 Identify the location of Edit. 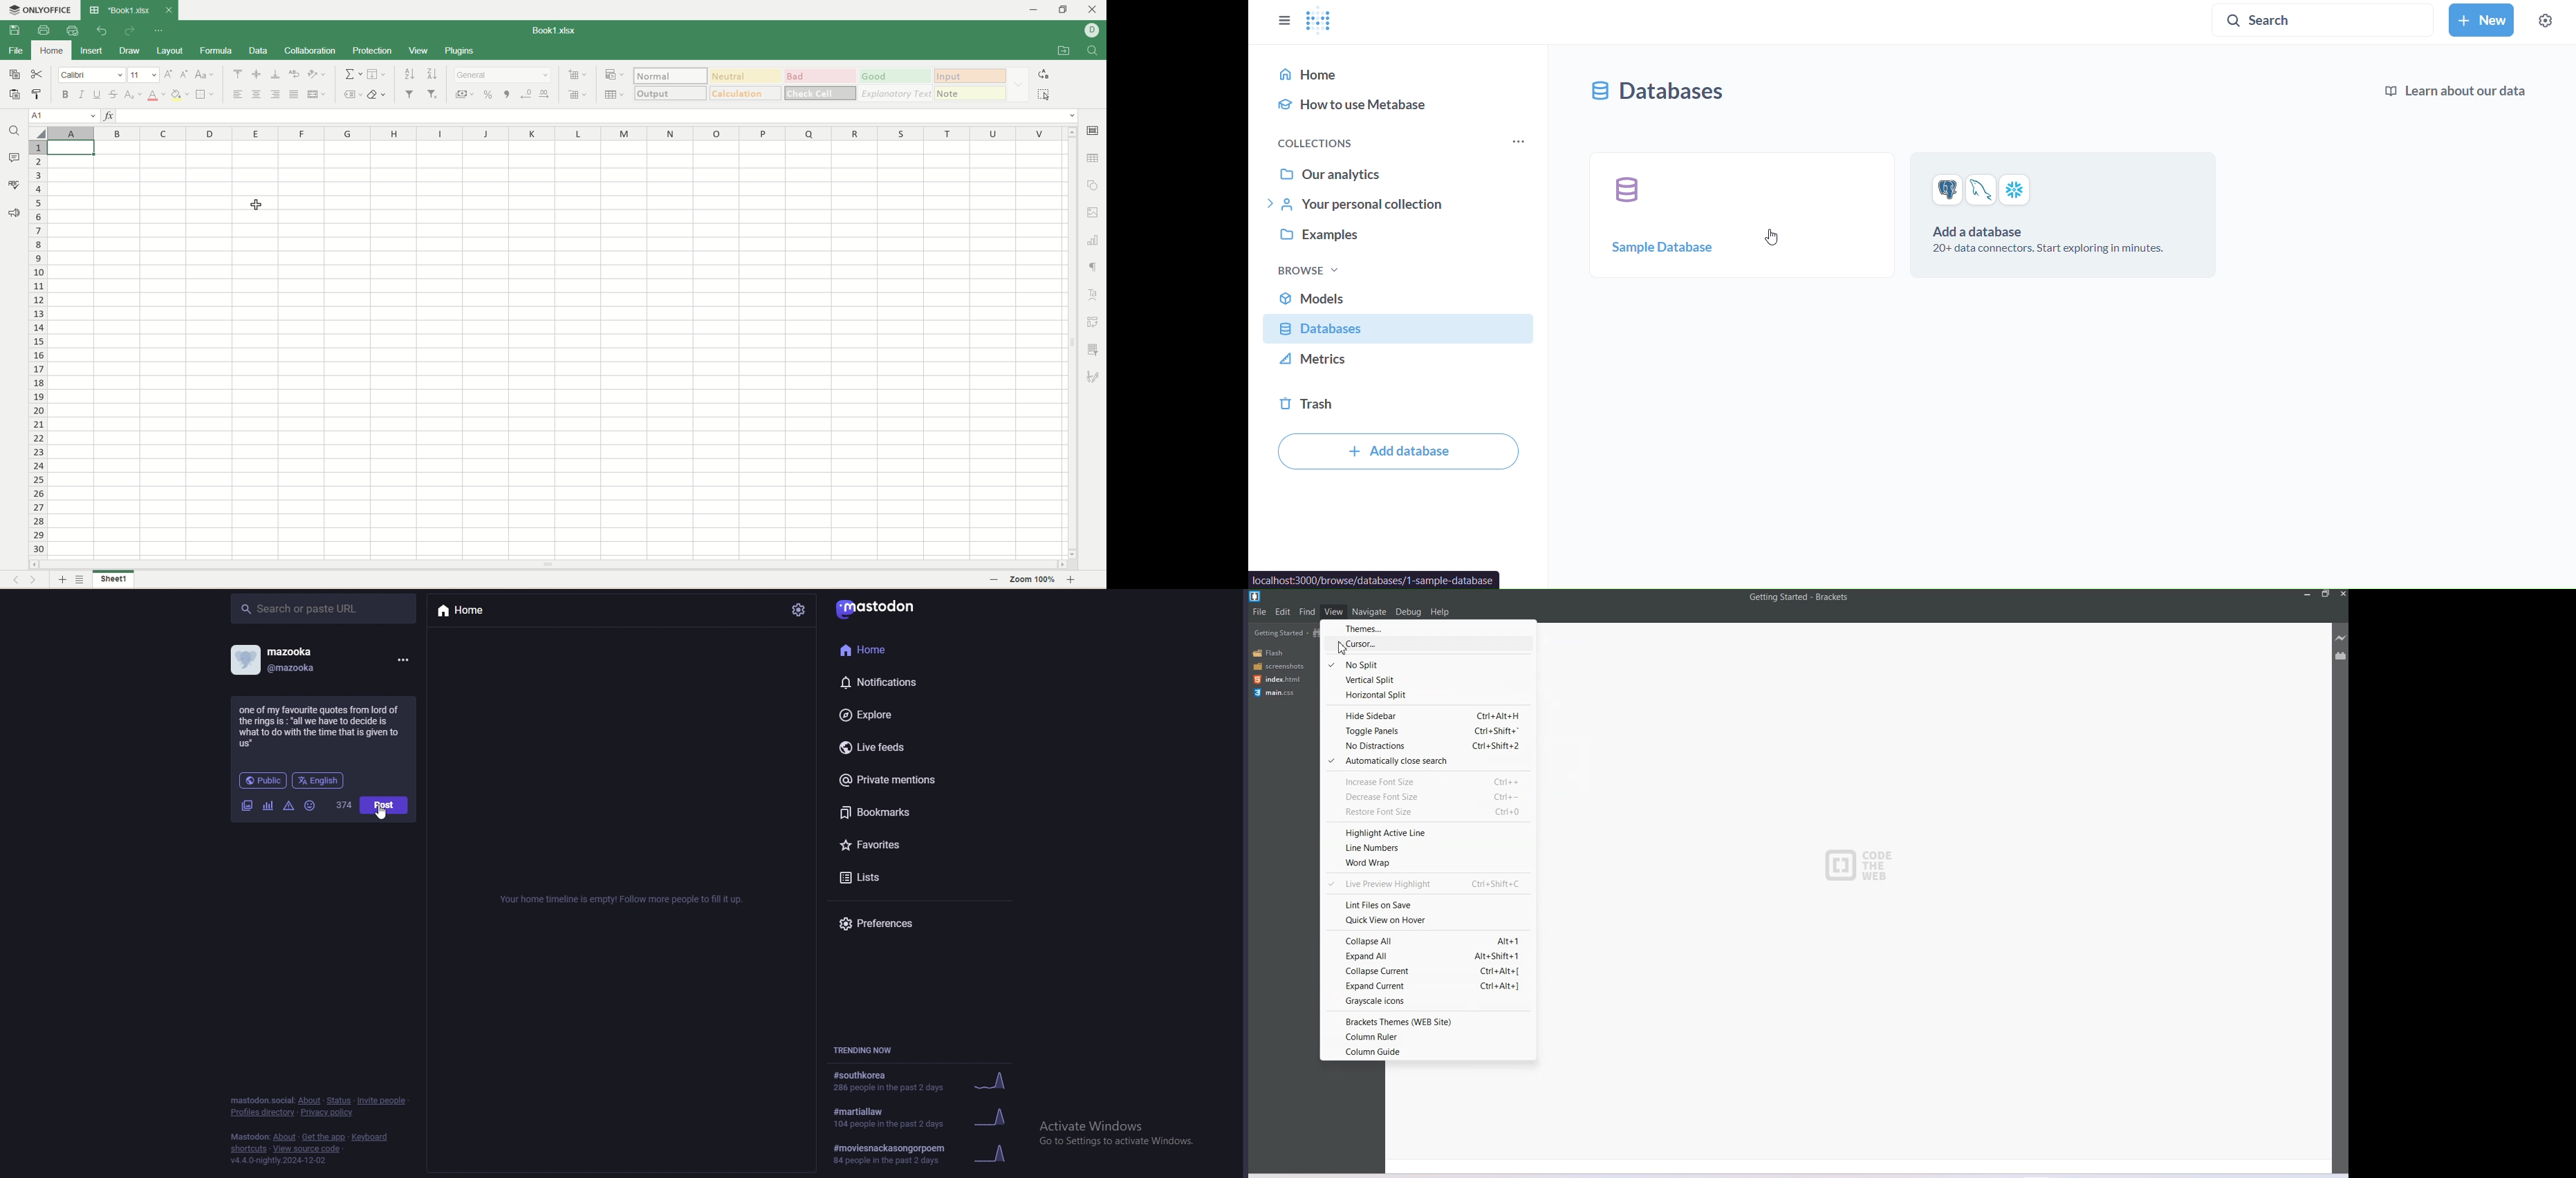
(1283, 612).